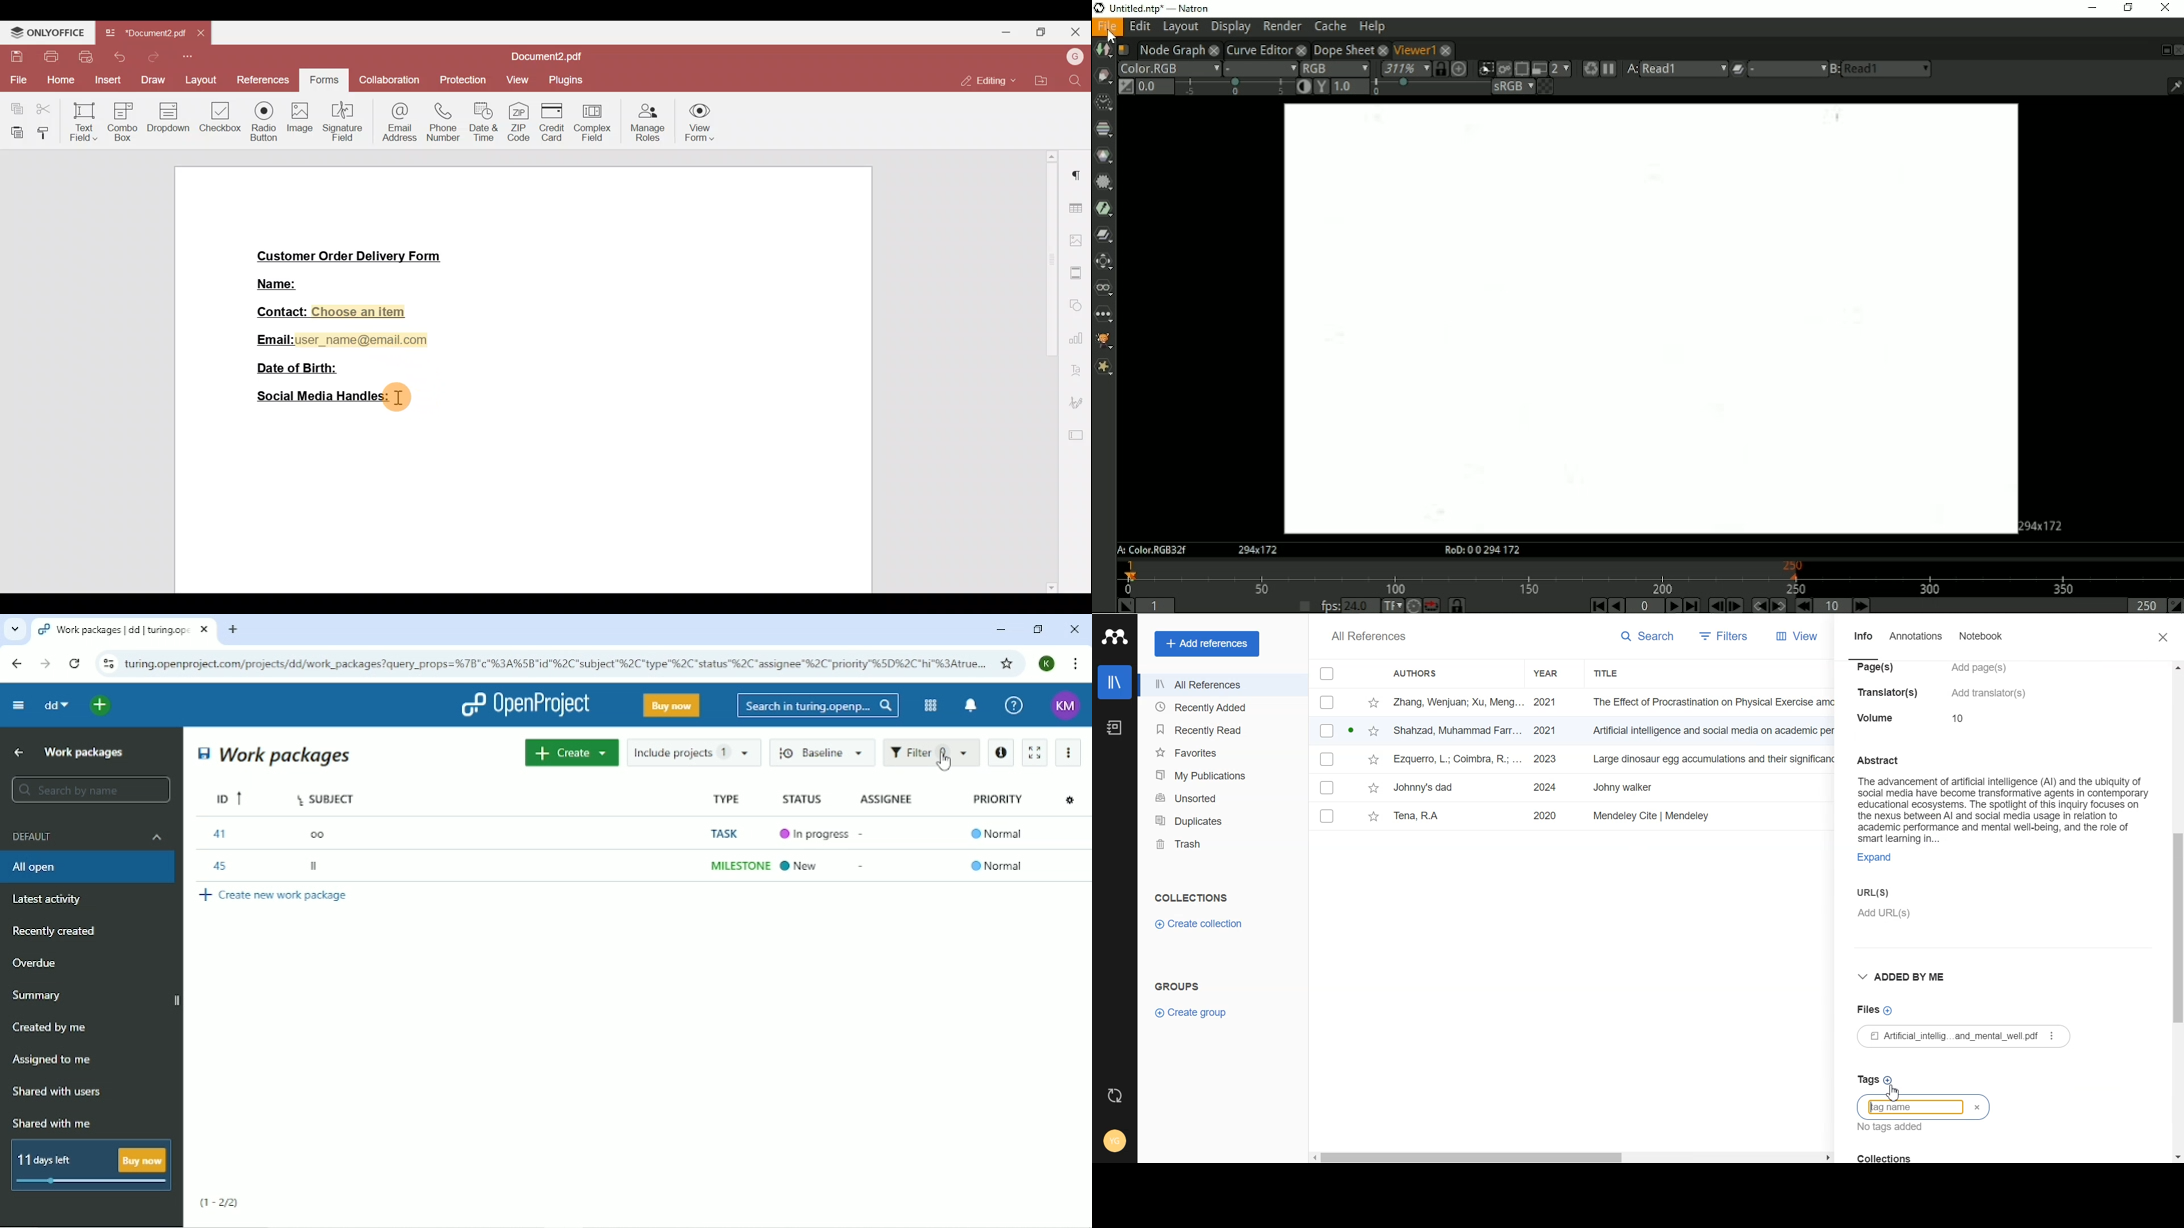  I want to click on Recently Read, so click(1220, 730).